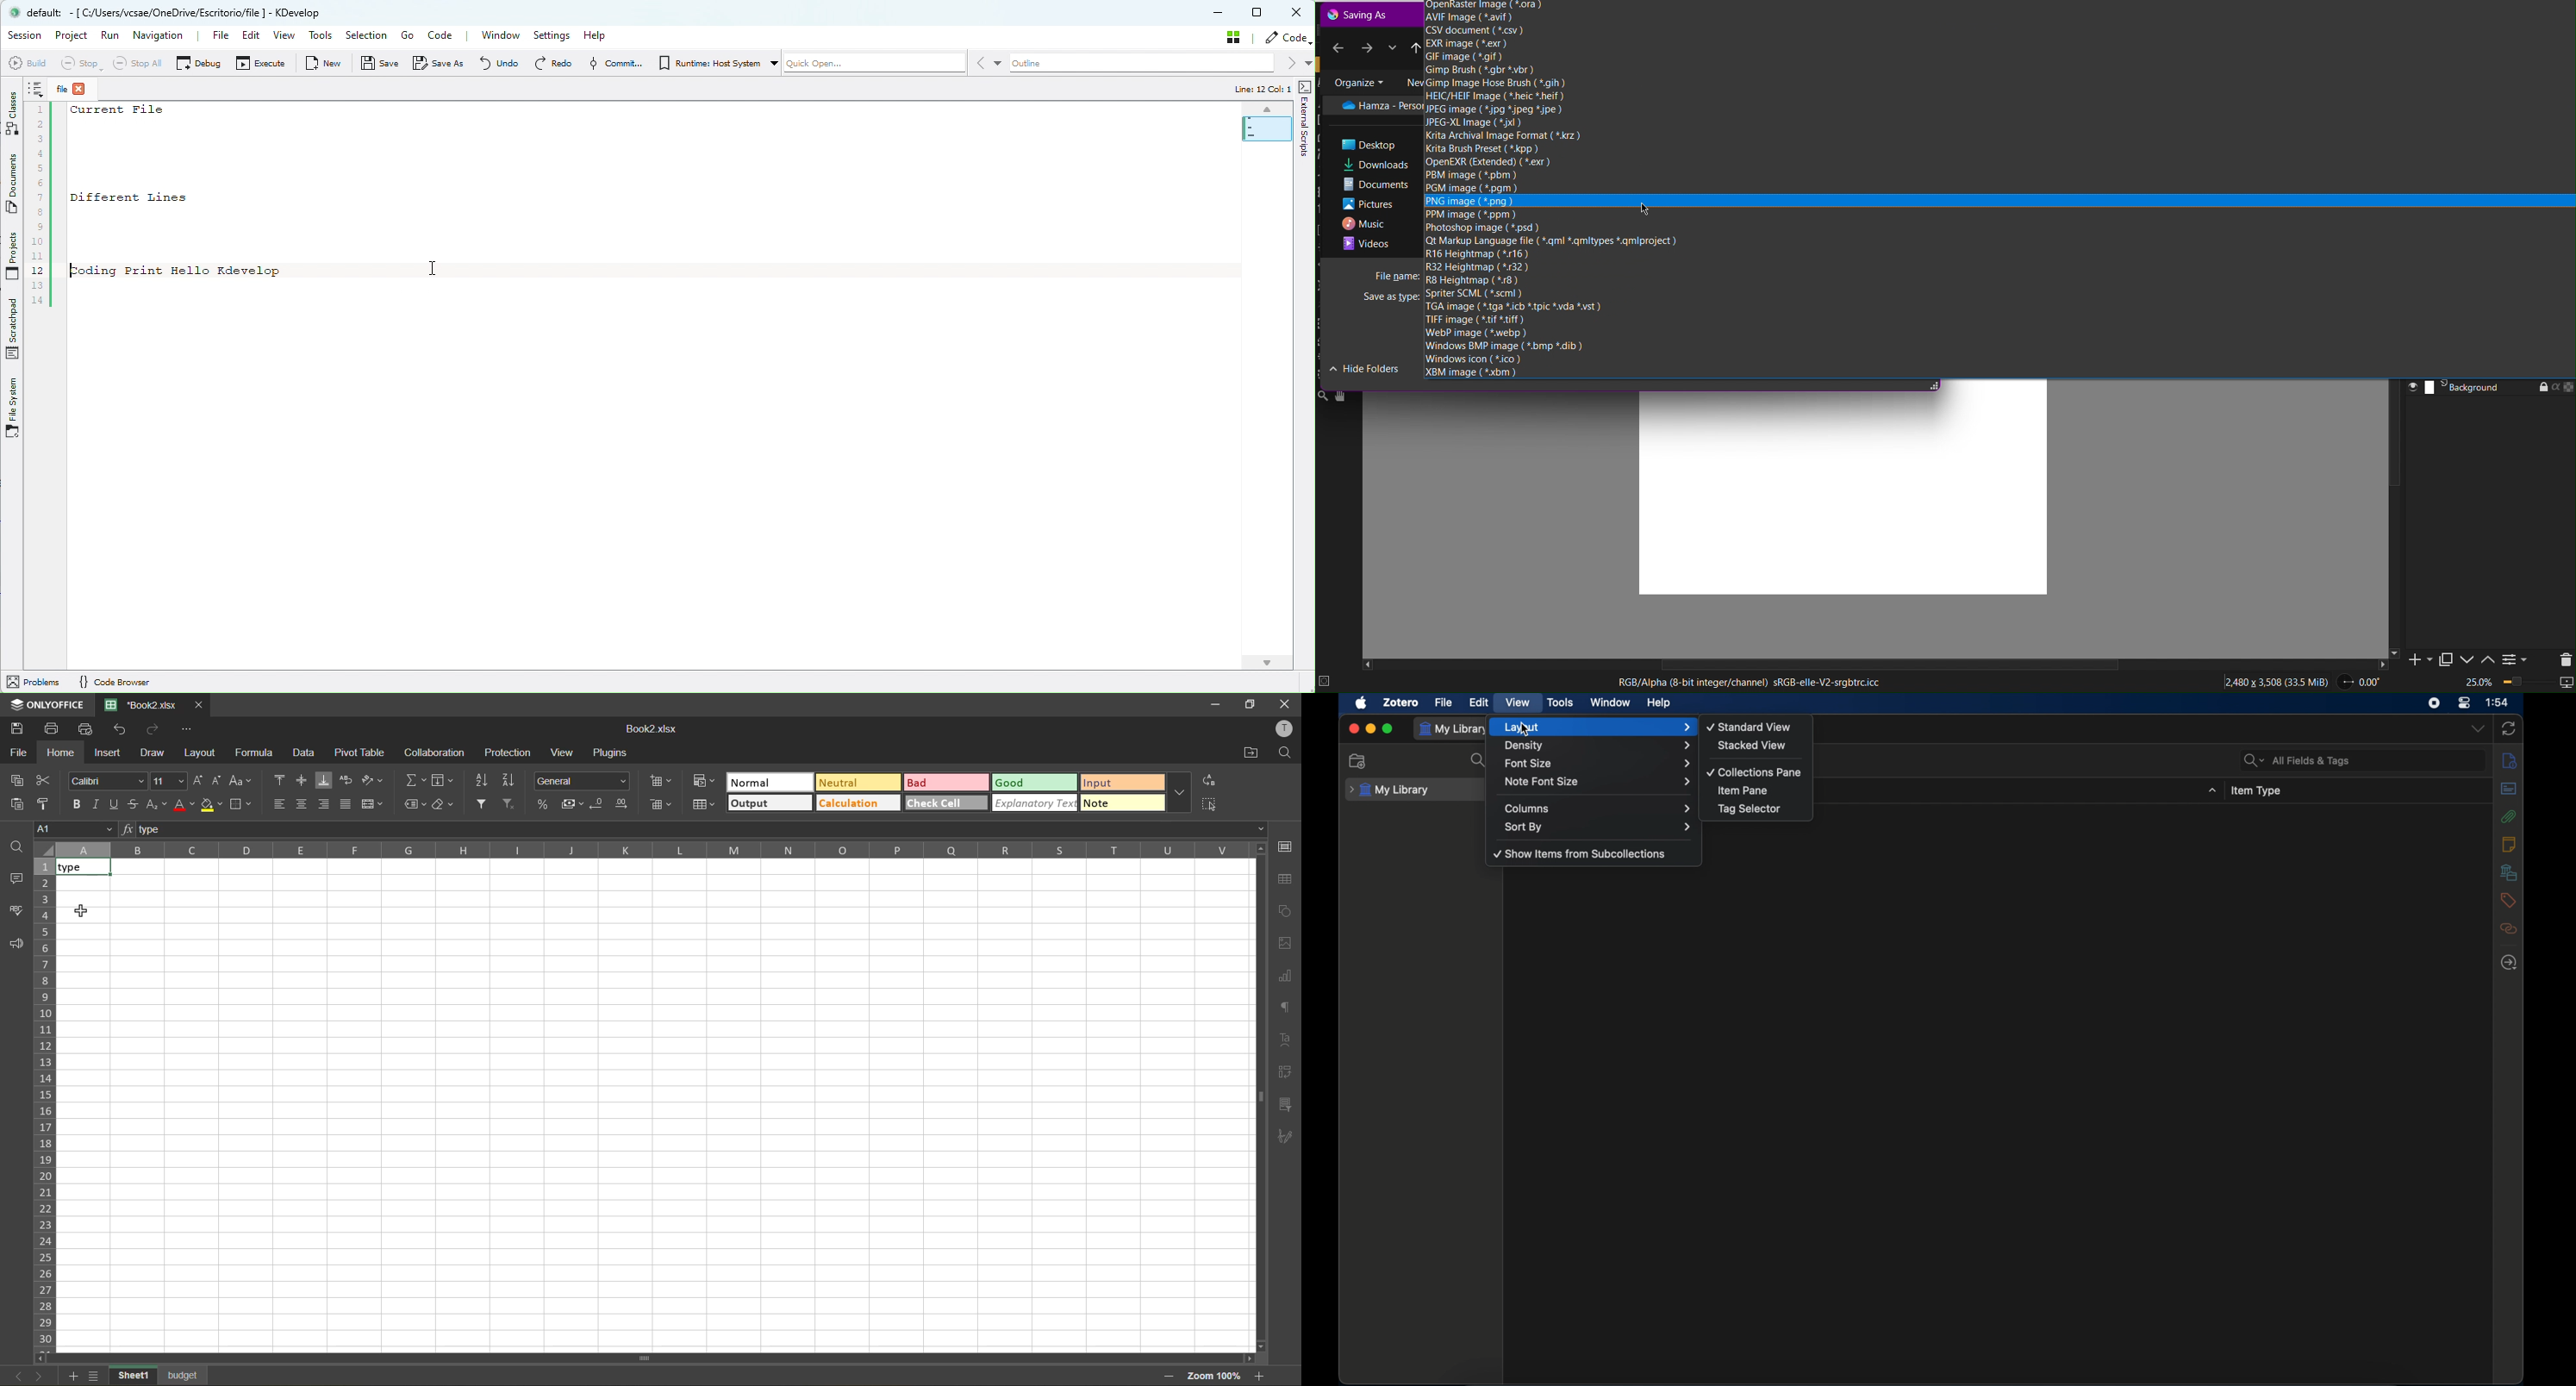 This screenshot has height=1400, width=2576. What do you see at coordinates (136, 65) in the screenshot?
I see `Stop All` at bounding box center [136, 65].